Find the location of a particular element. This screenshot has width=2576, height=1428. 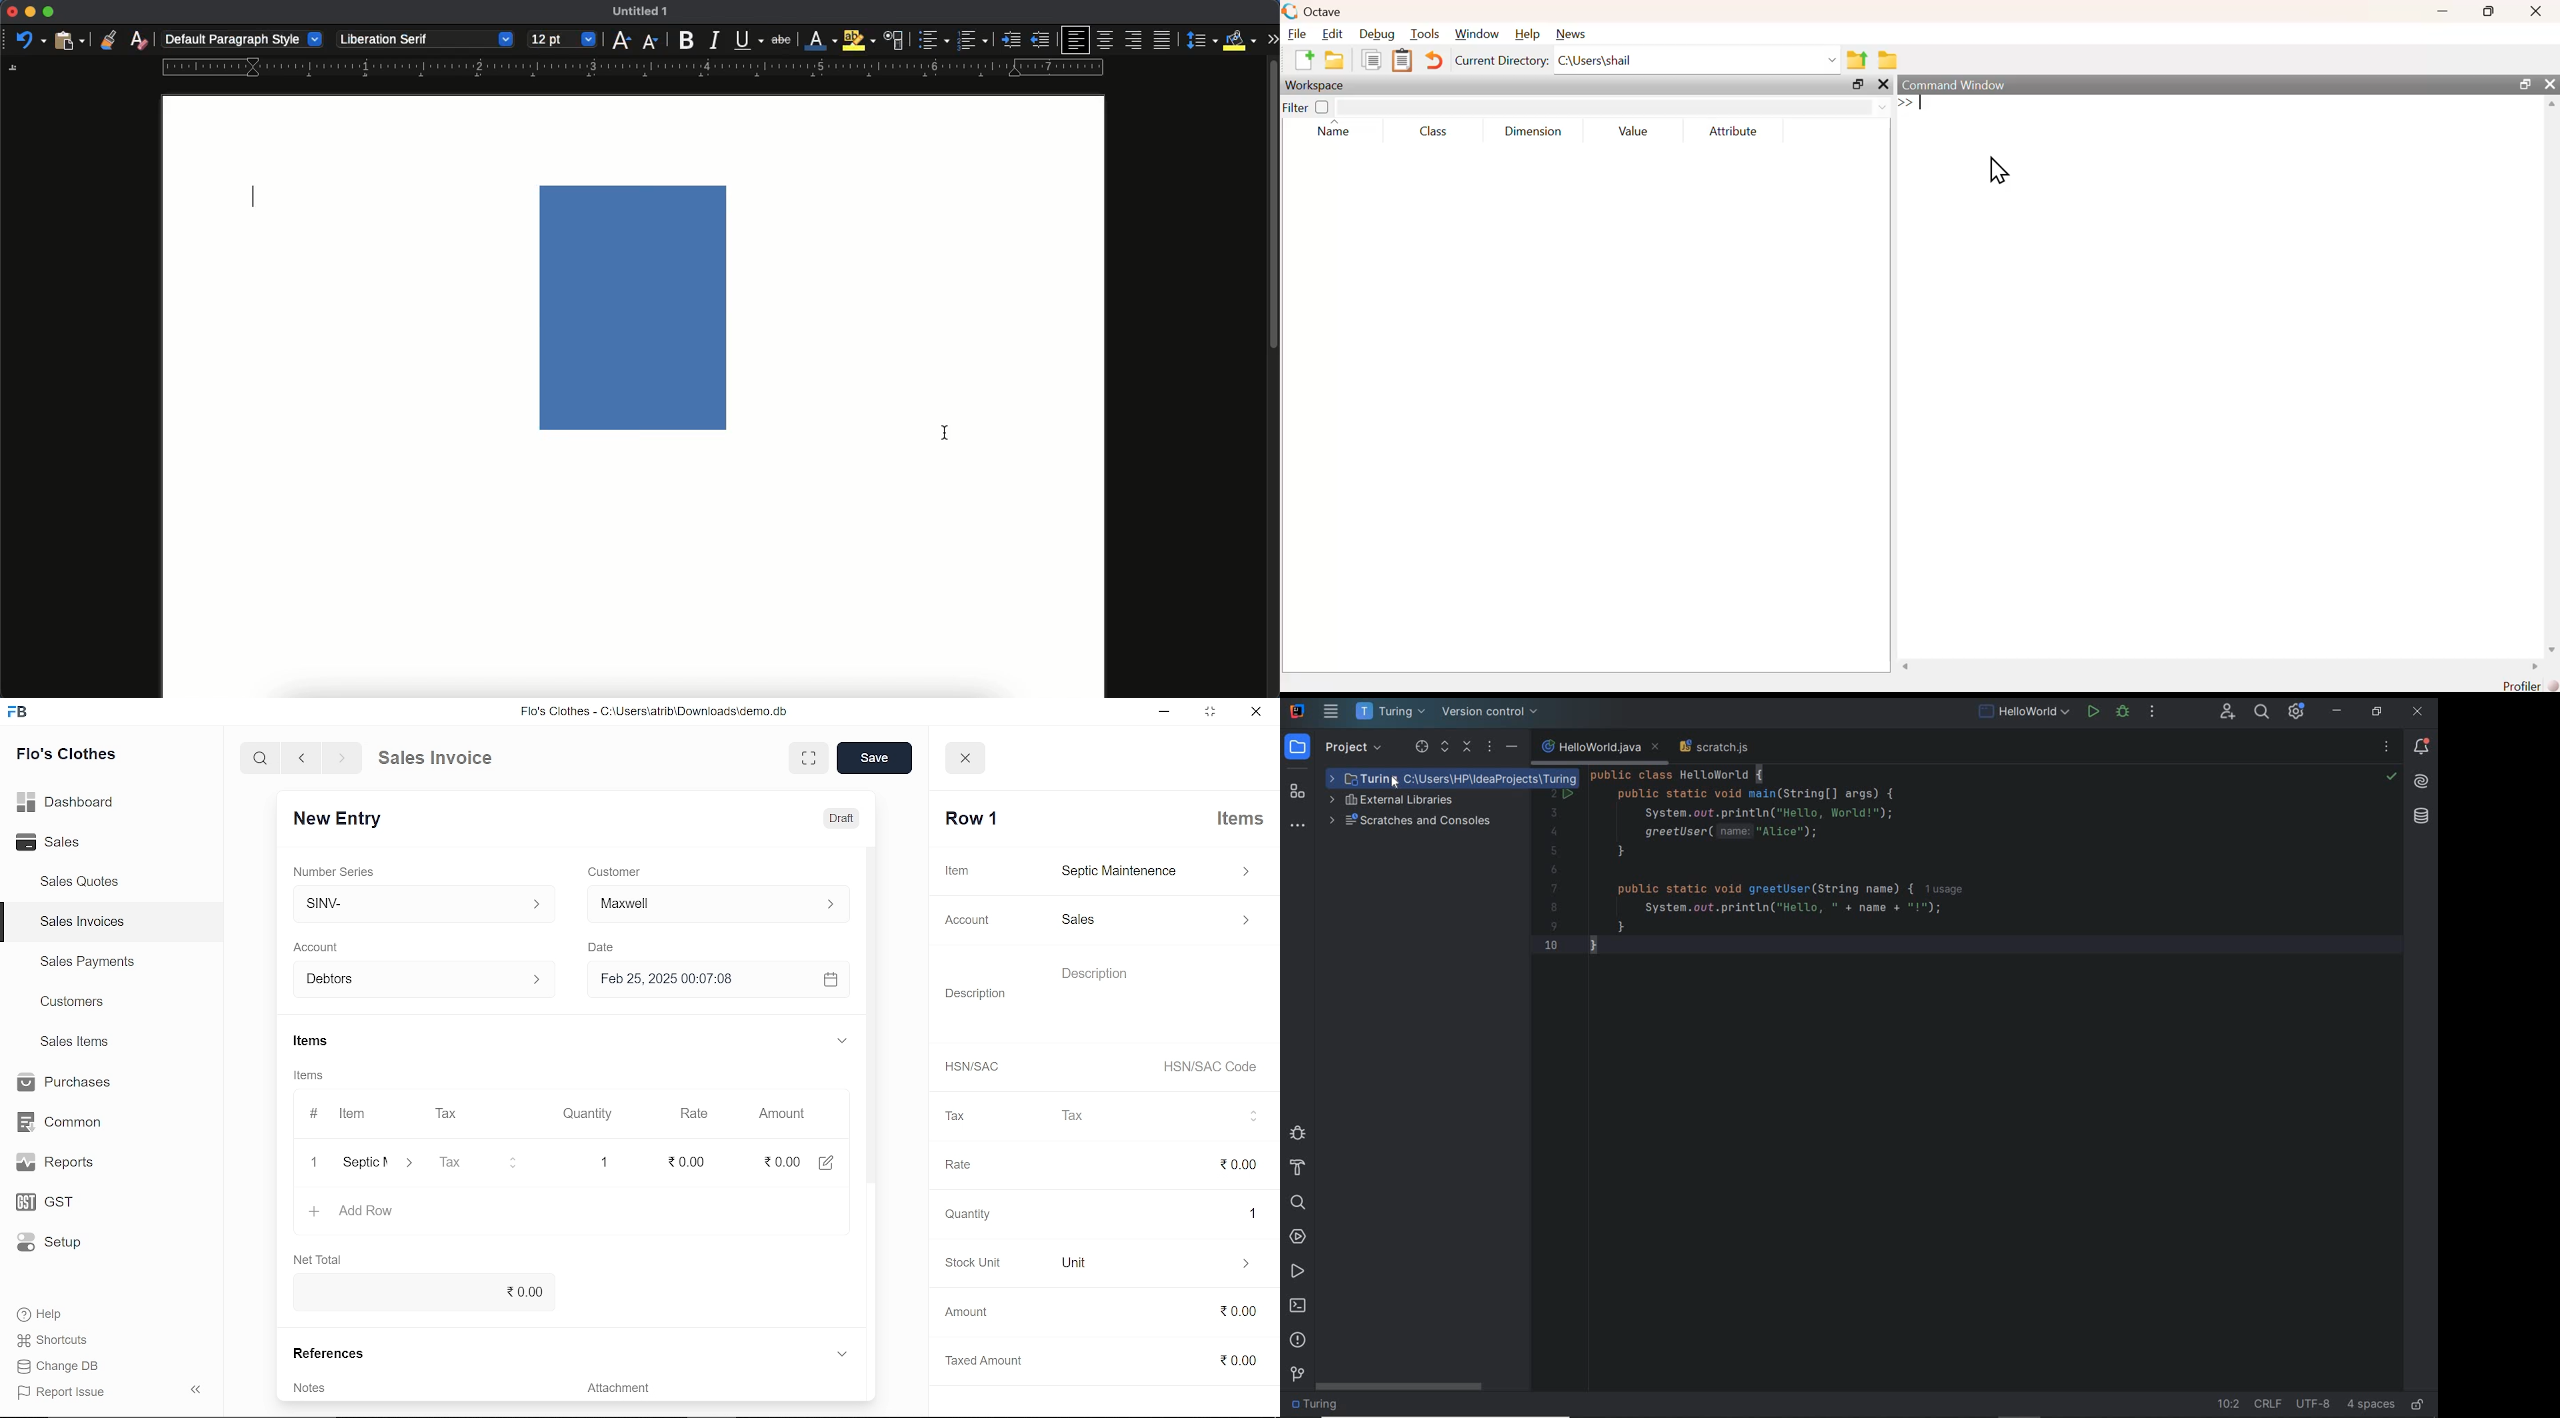

Tax is located at coordinates (1161, 1116).